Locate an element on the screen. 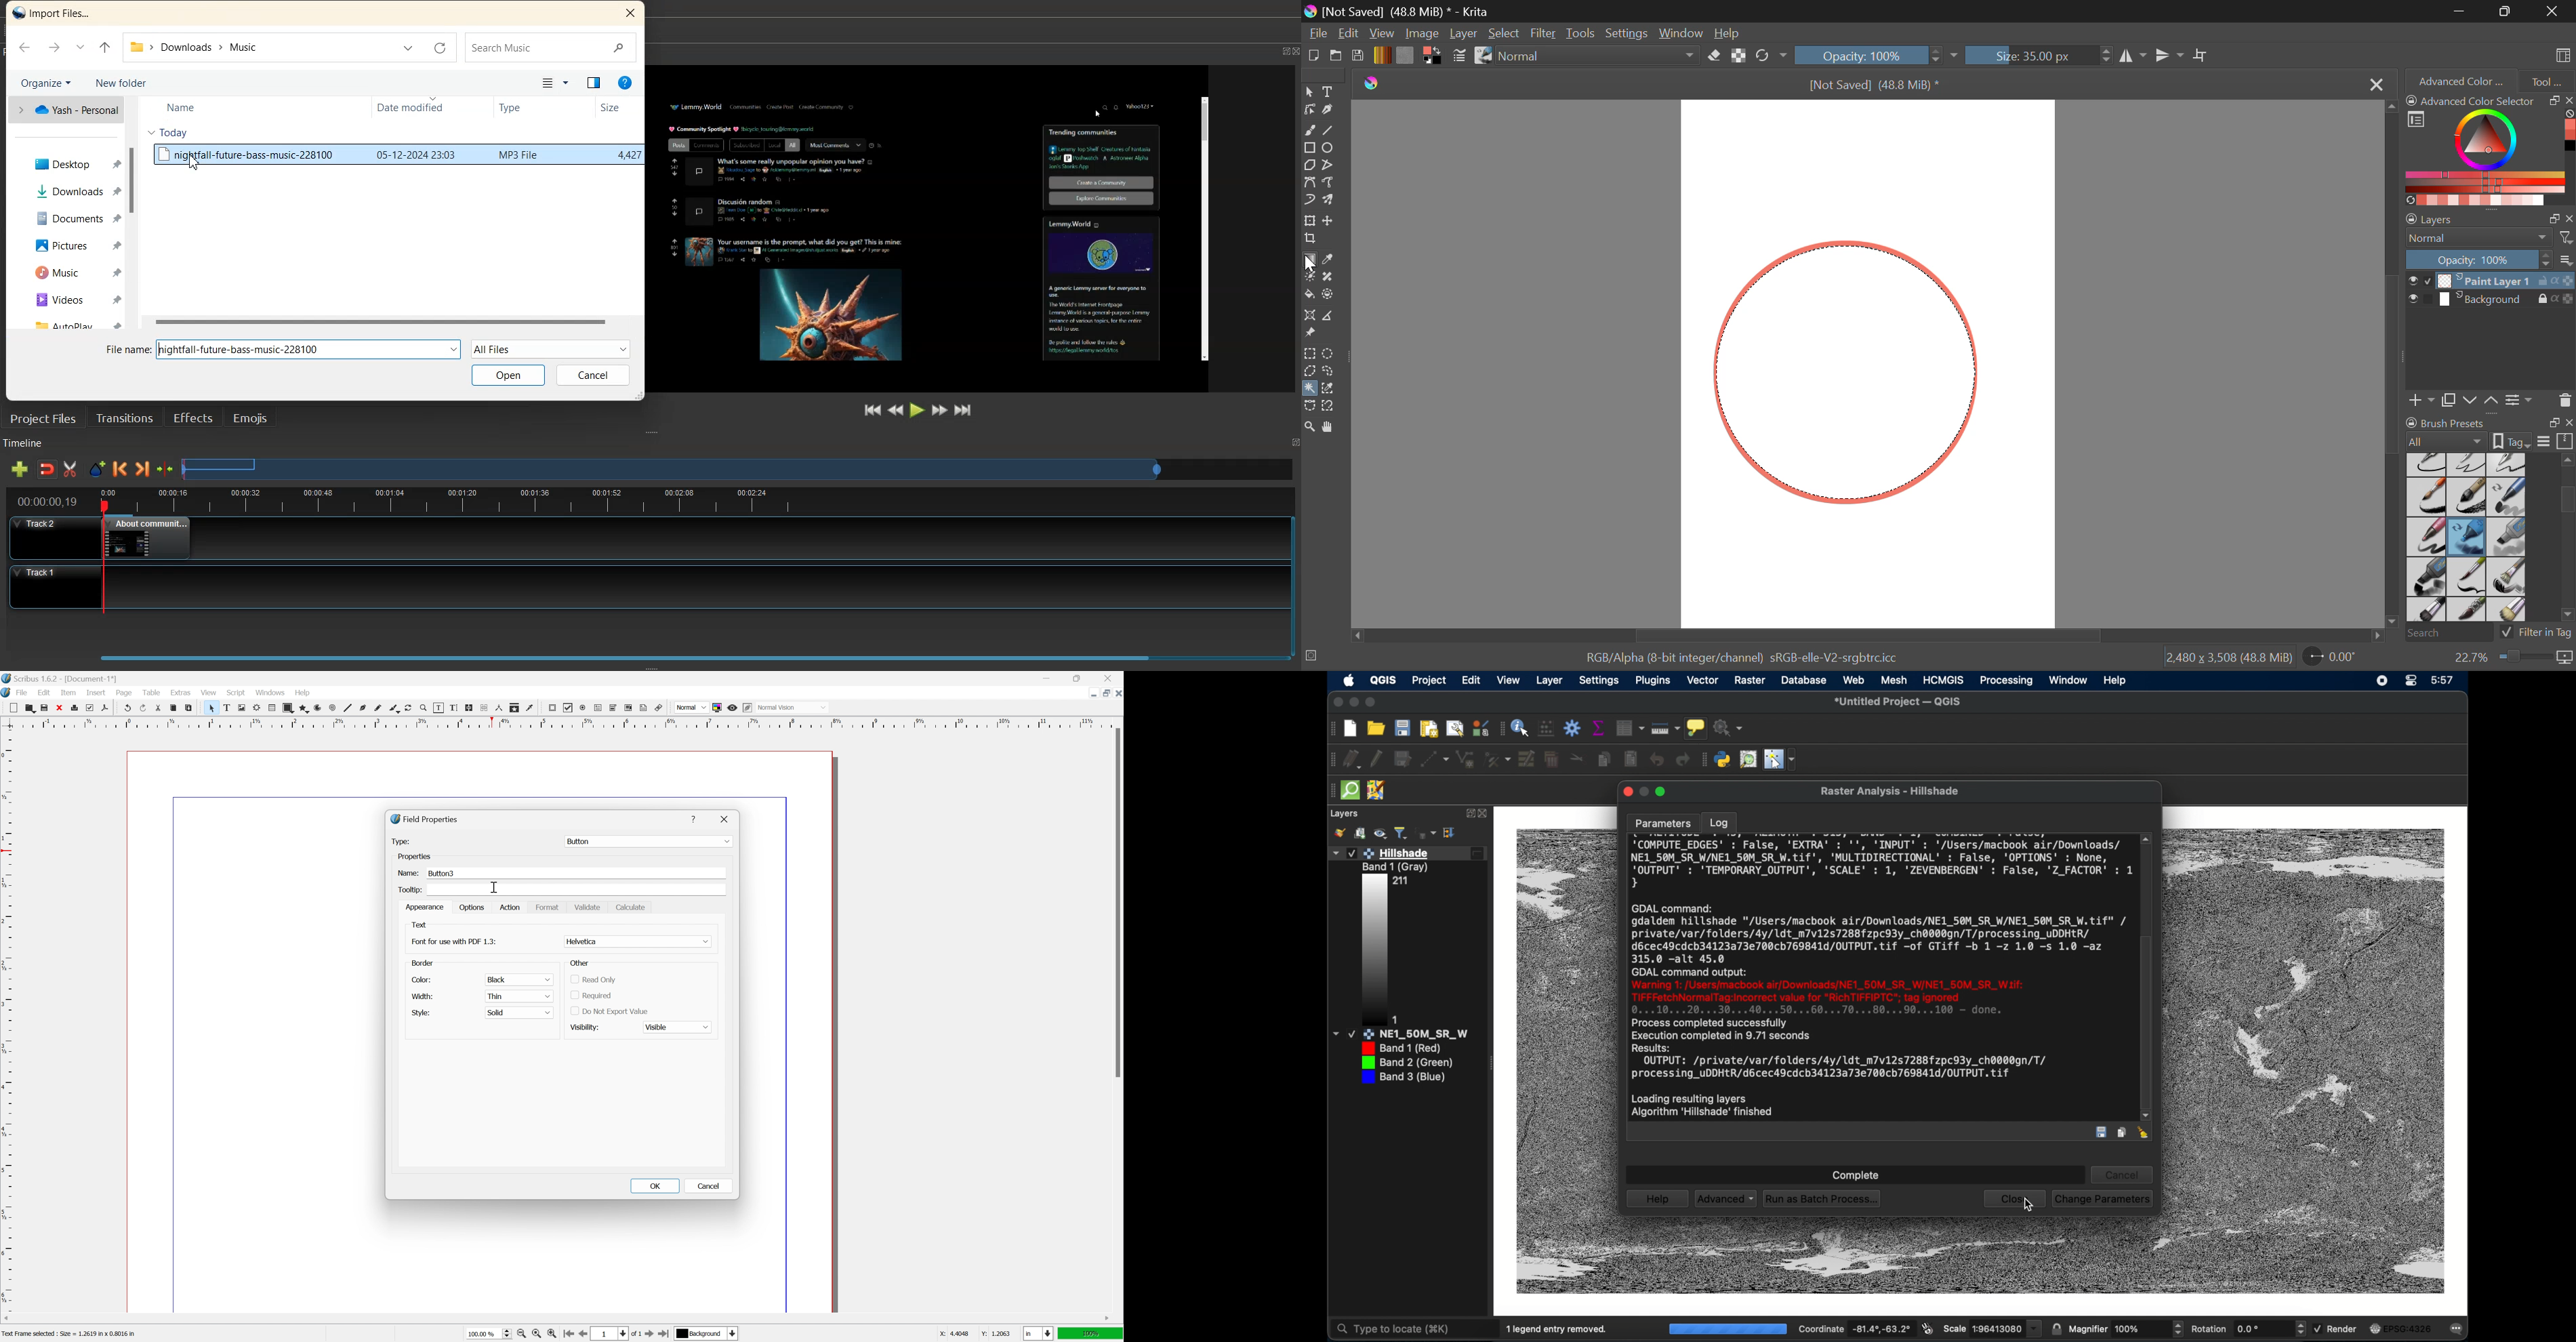 Image resolution: width=2576 pixels, height=1344 pixels. Date modified is located at coordinates (421, 107).